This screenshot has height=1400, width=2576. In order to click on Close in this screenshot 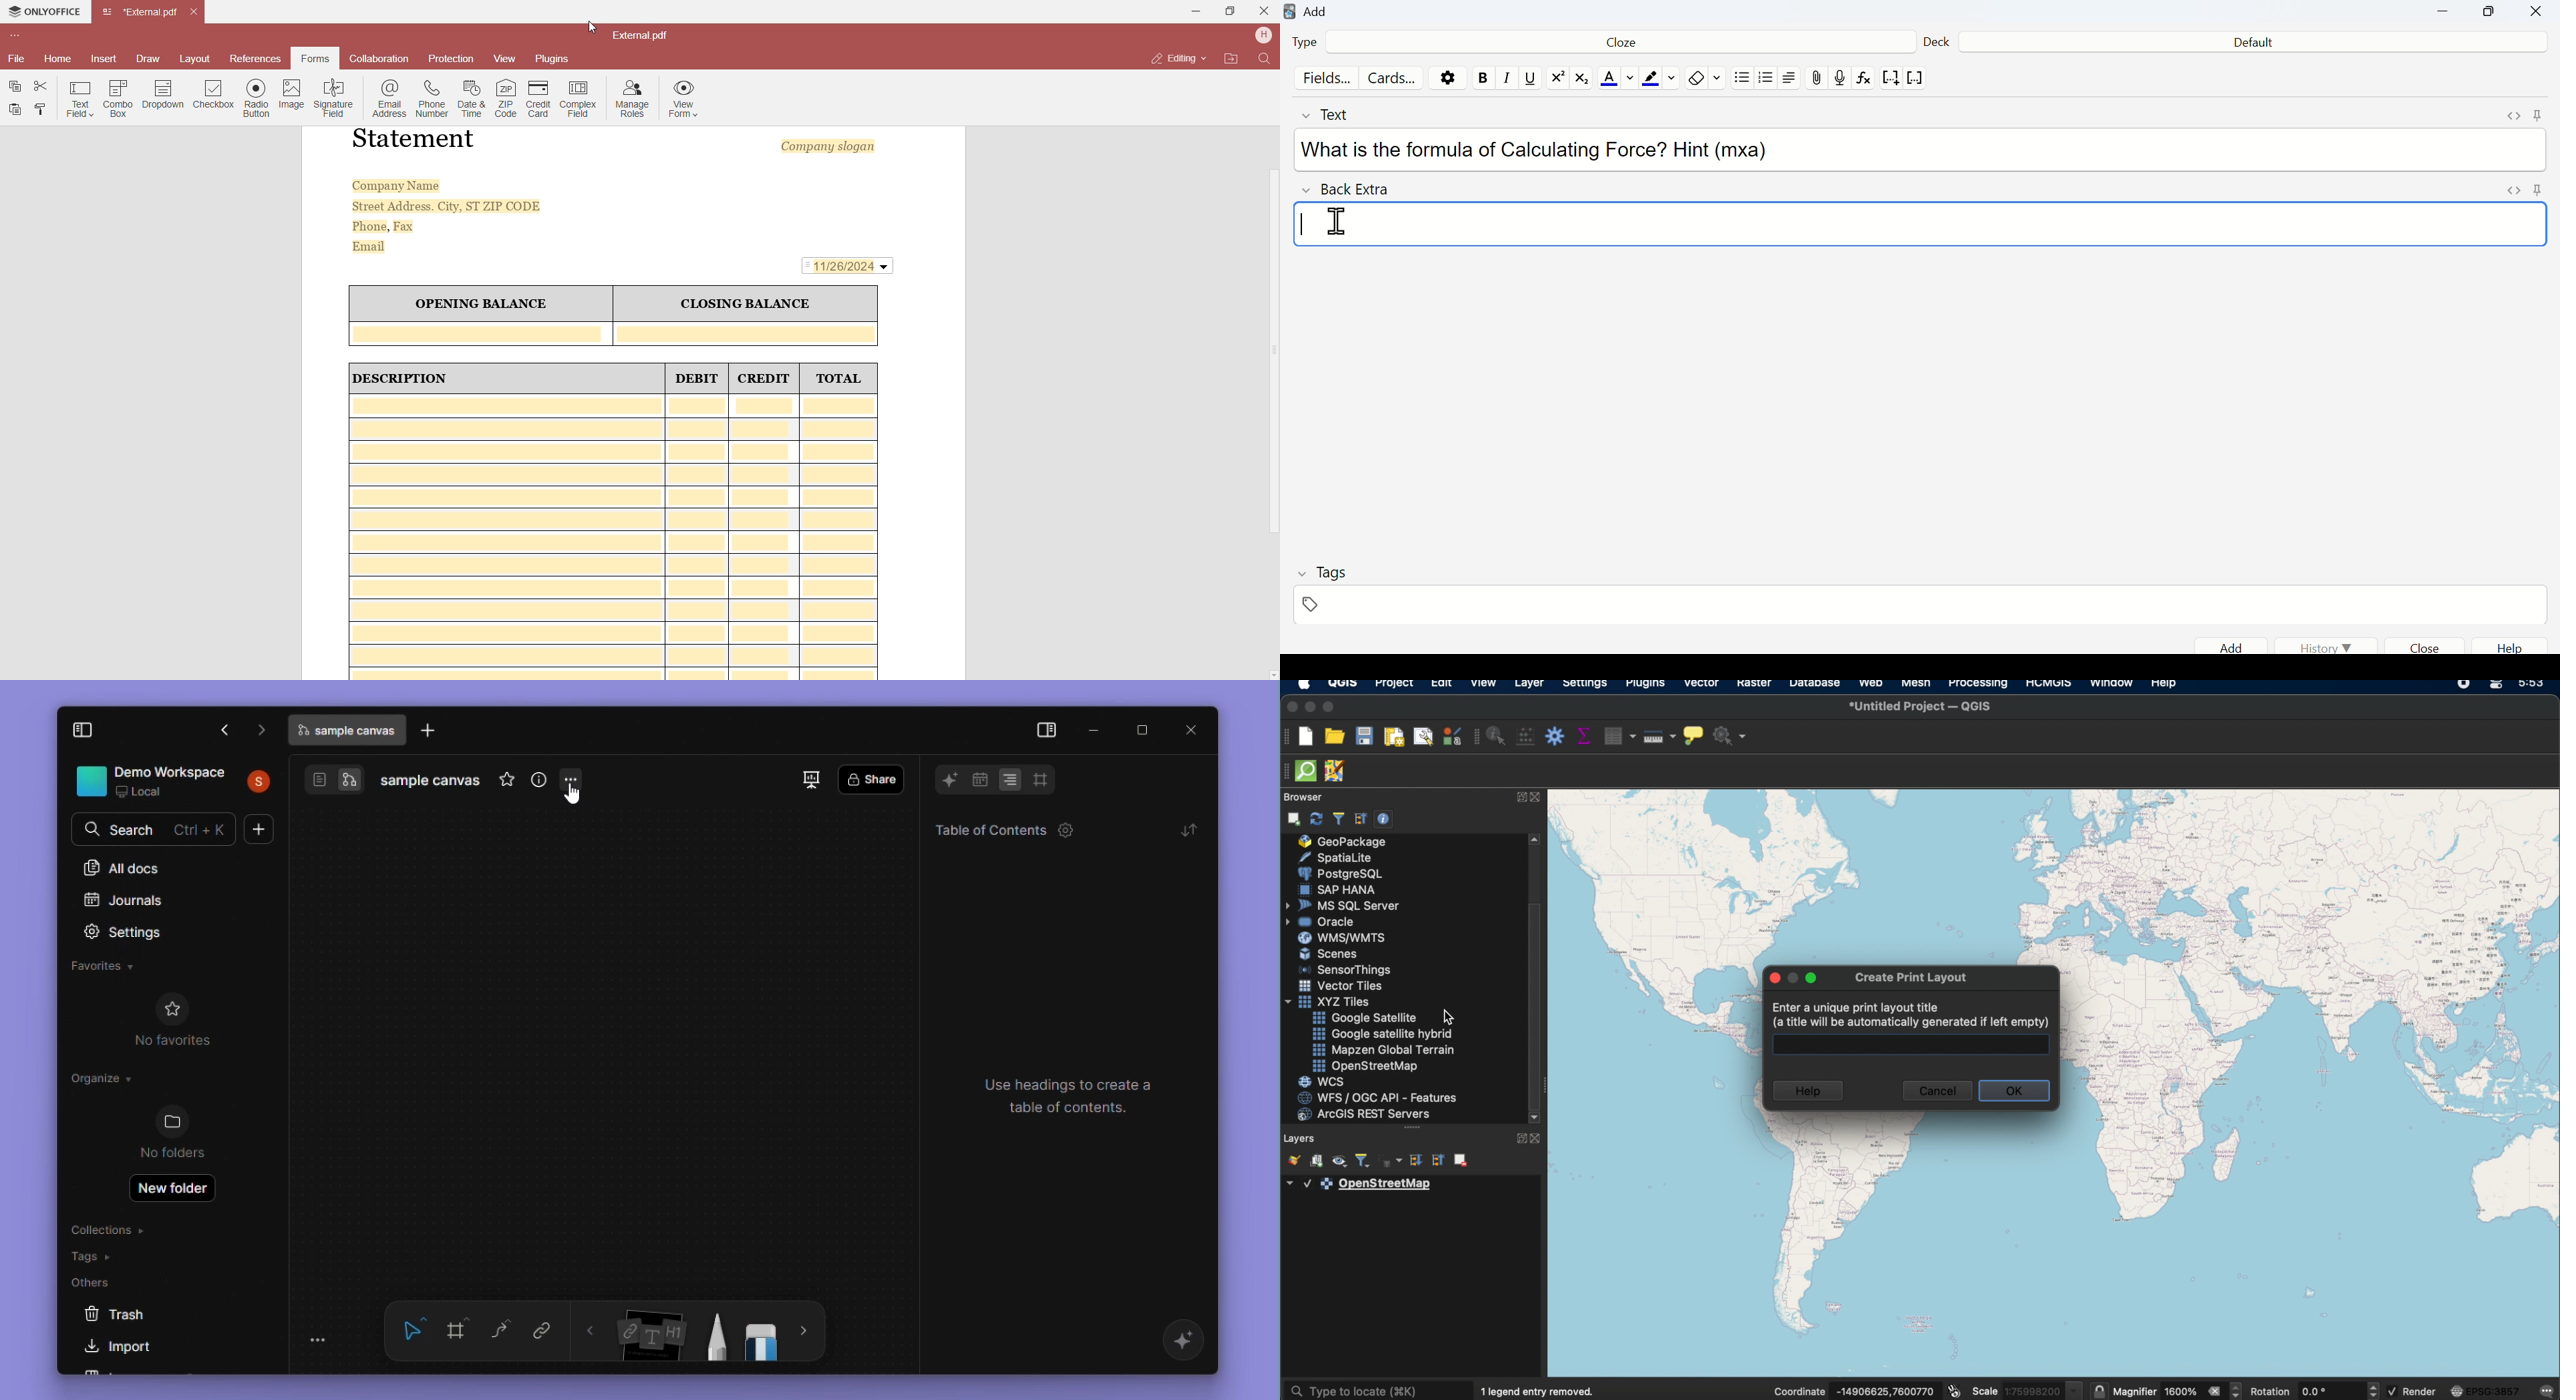, I will do `click(2535, 13)`.